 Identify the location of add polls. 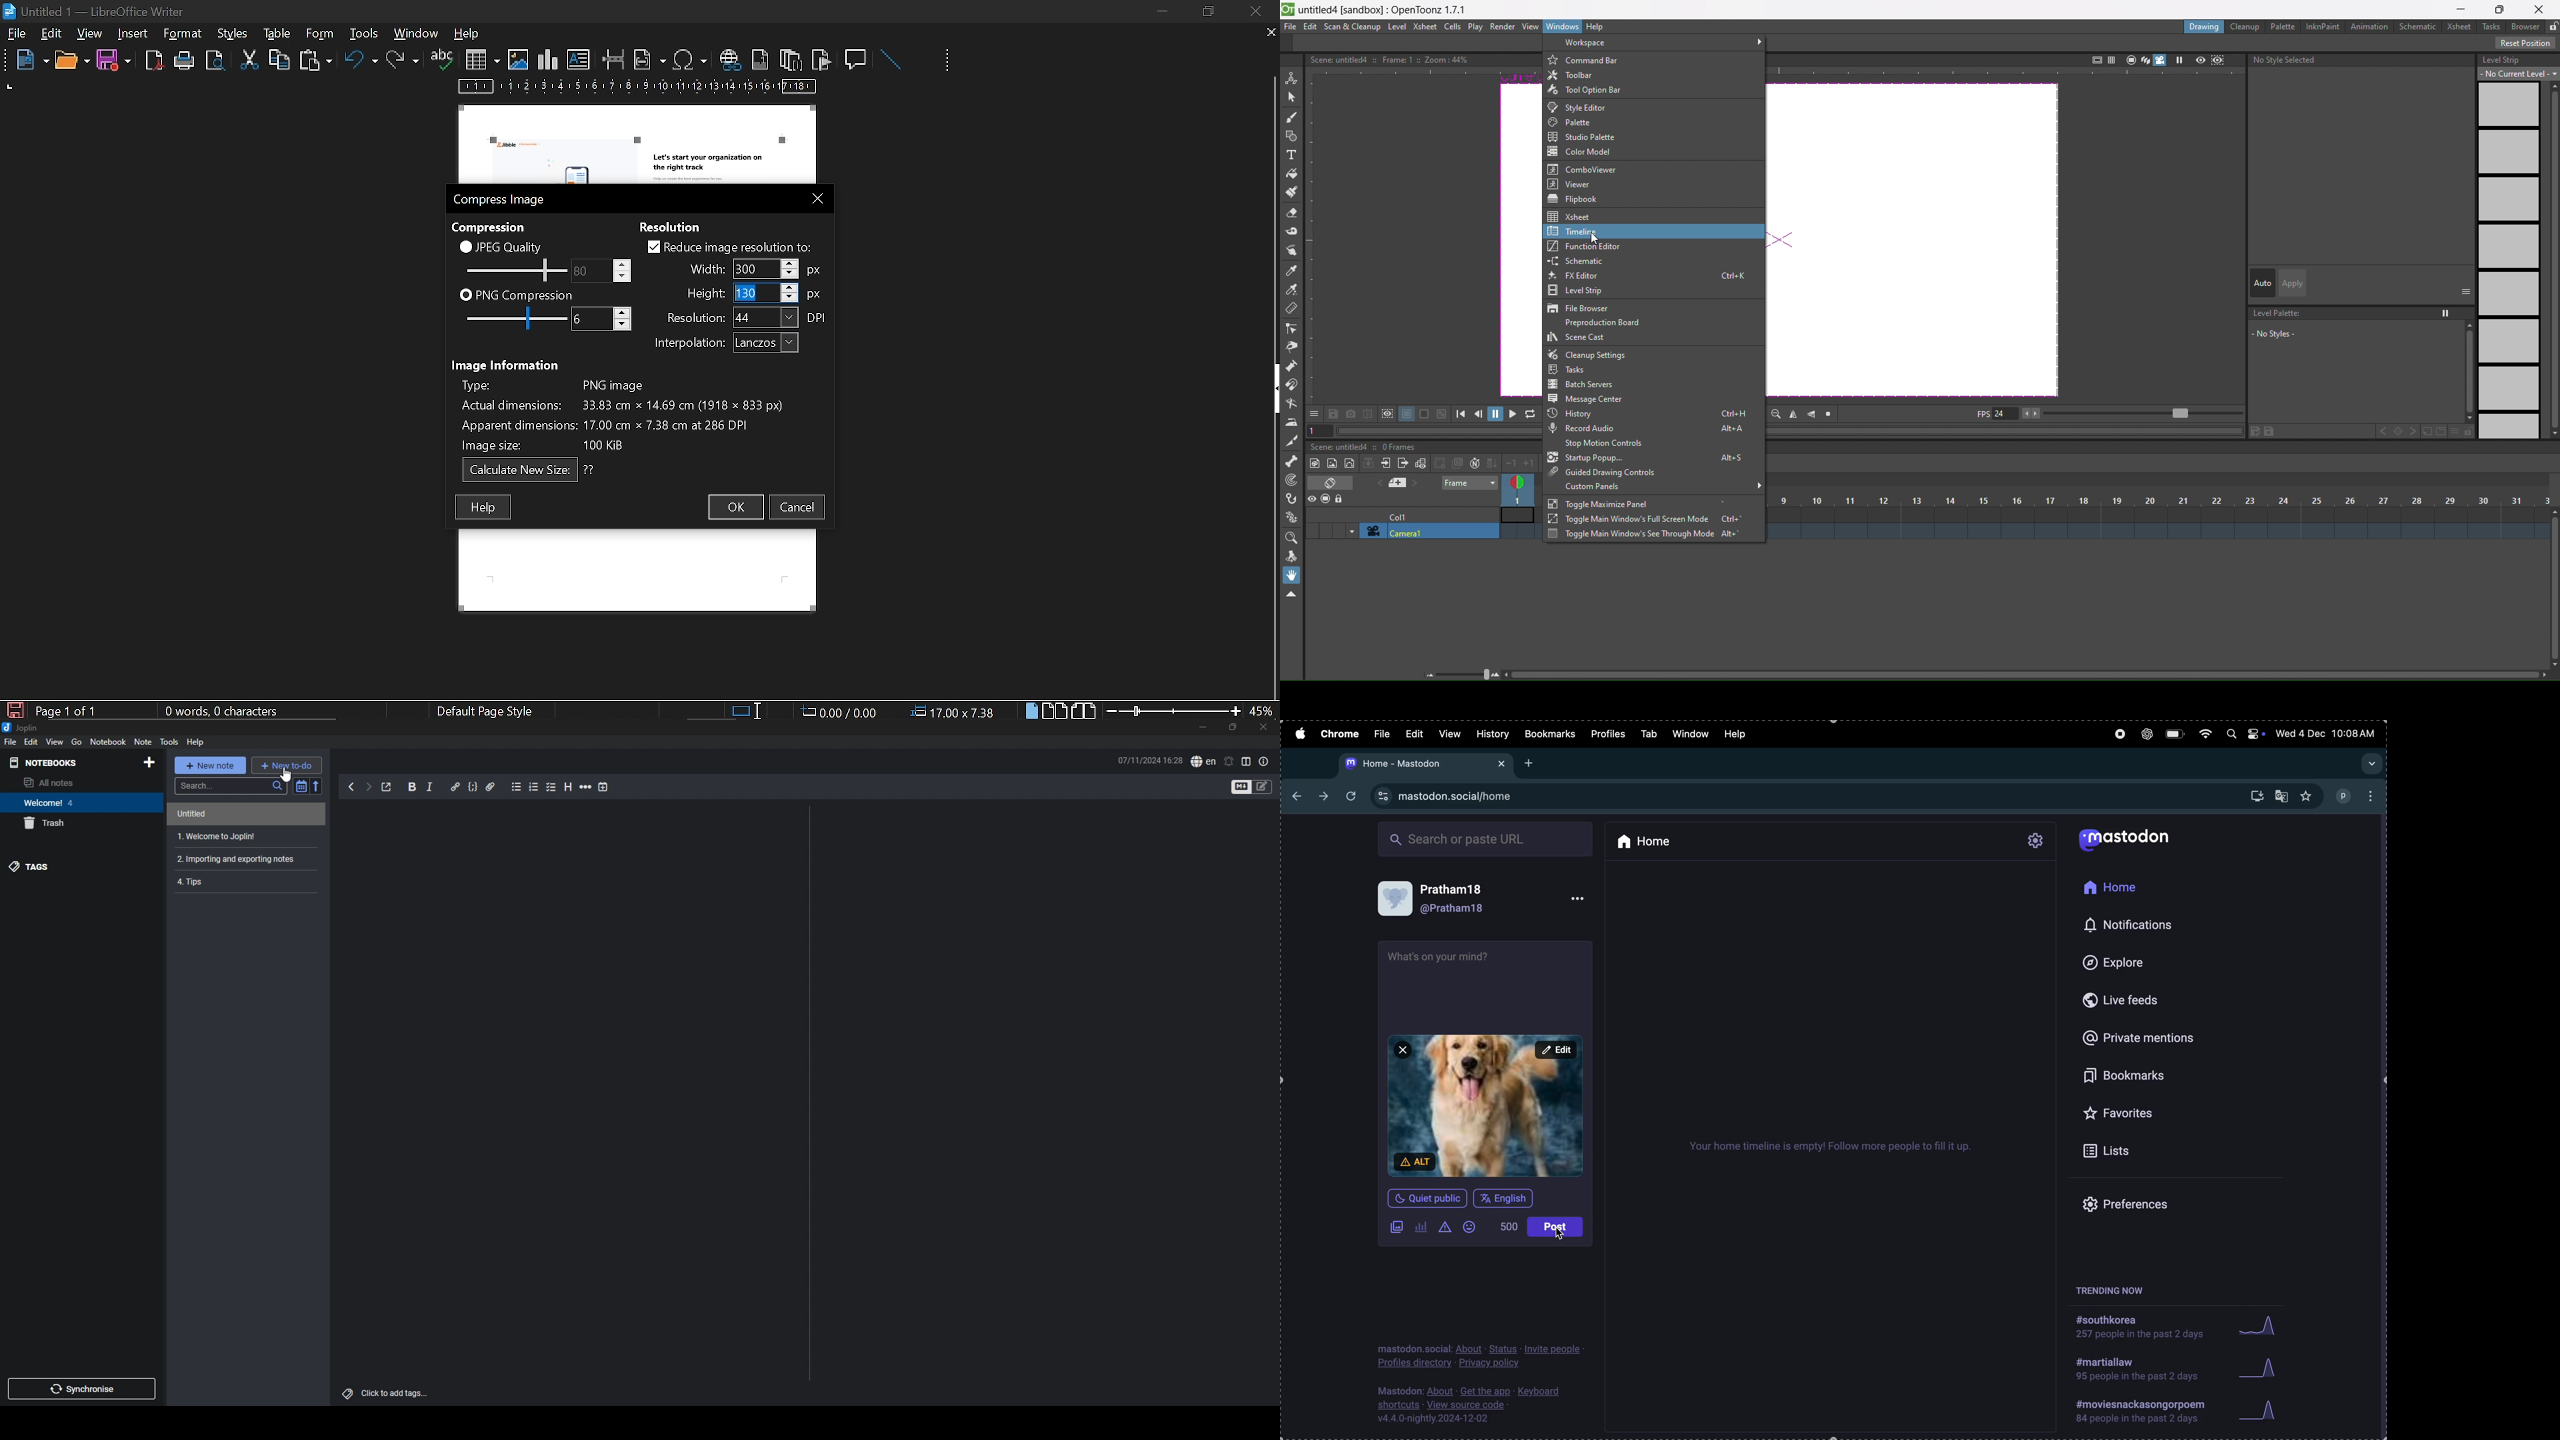
(1420, 1229).